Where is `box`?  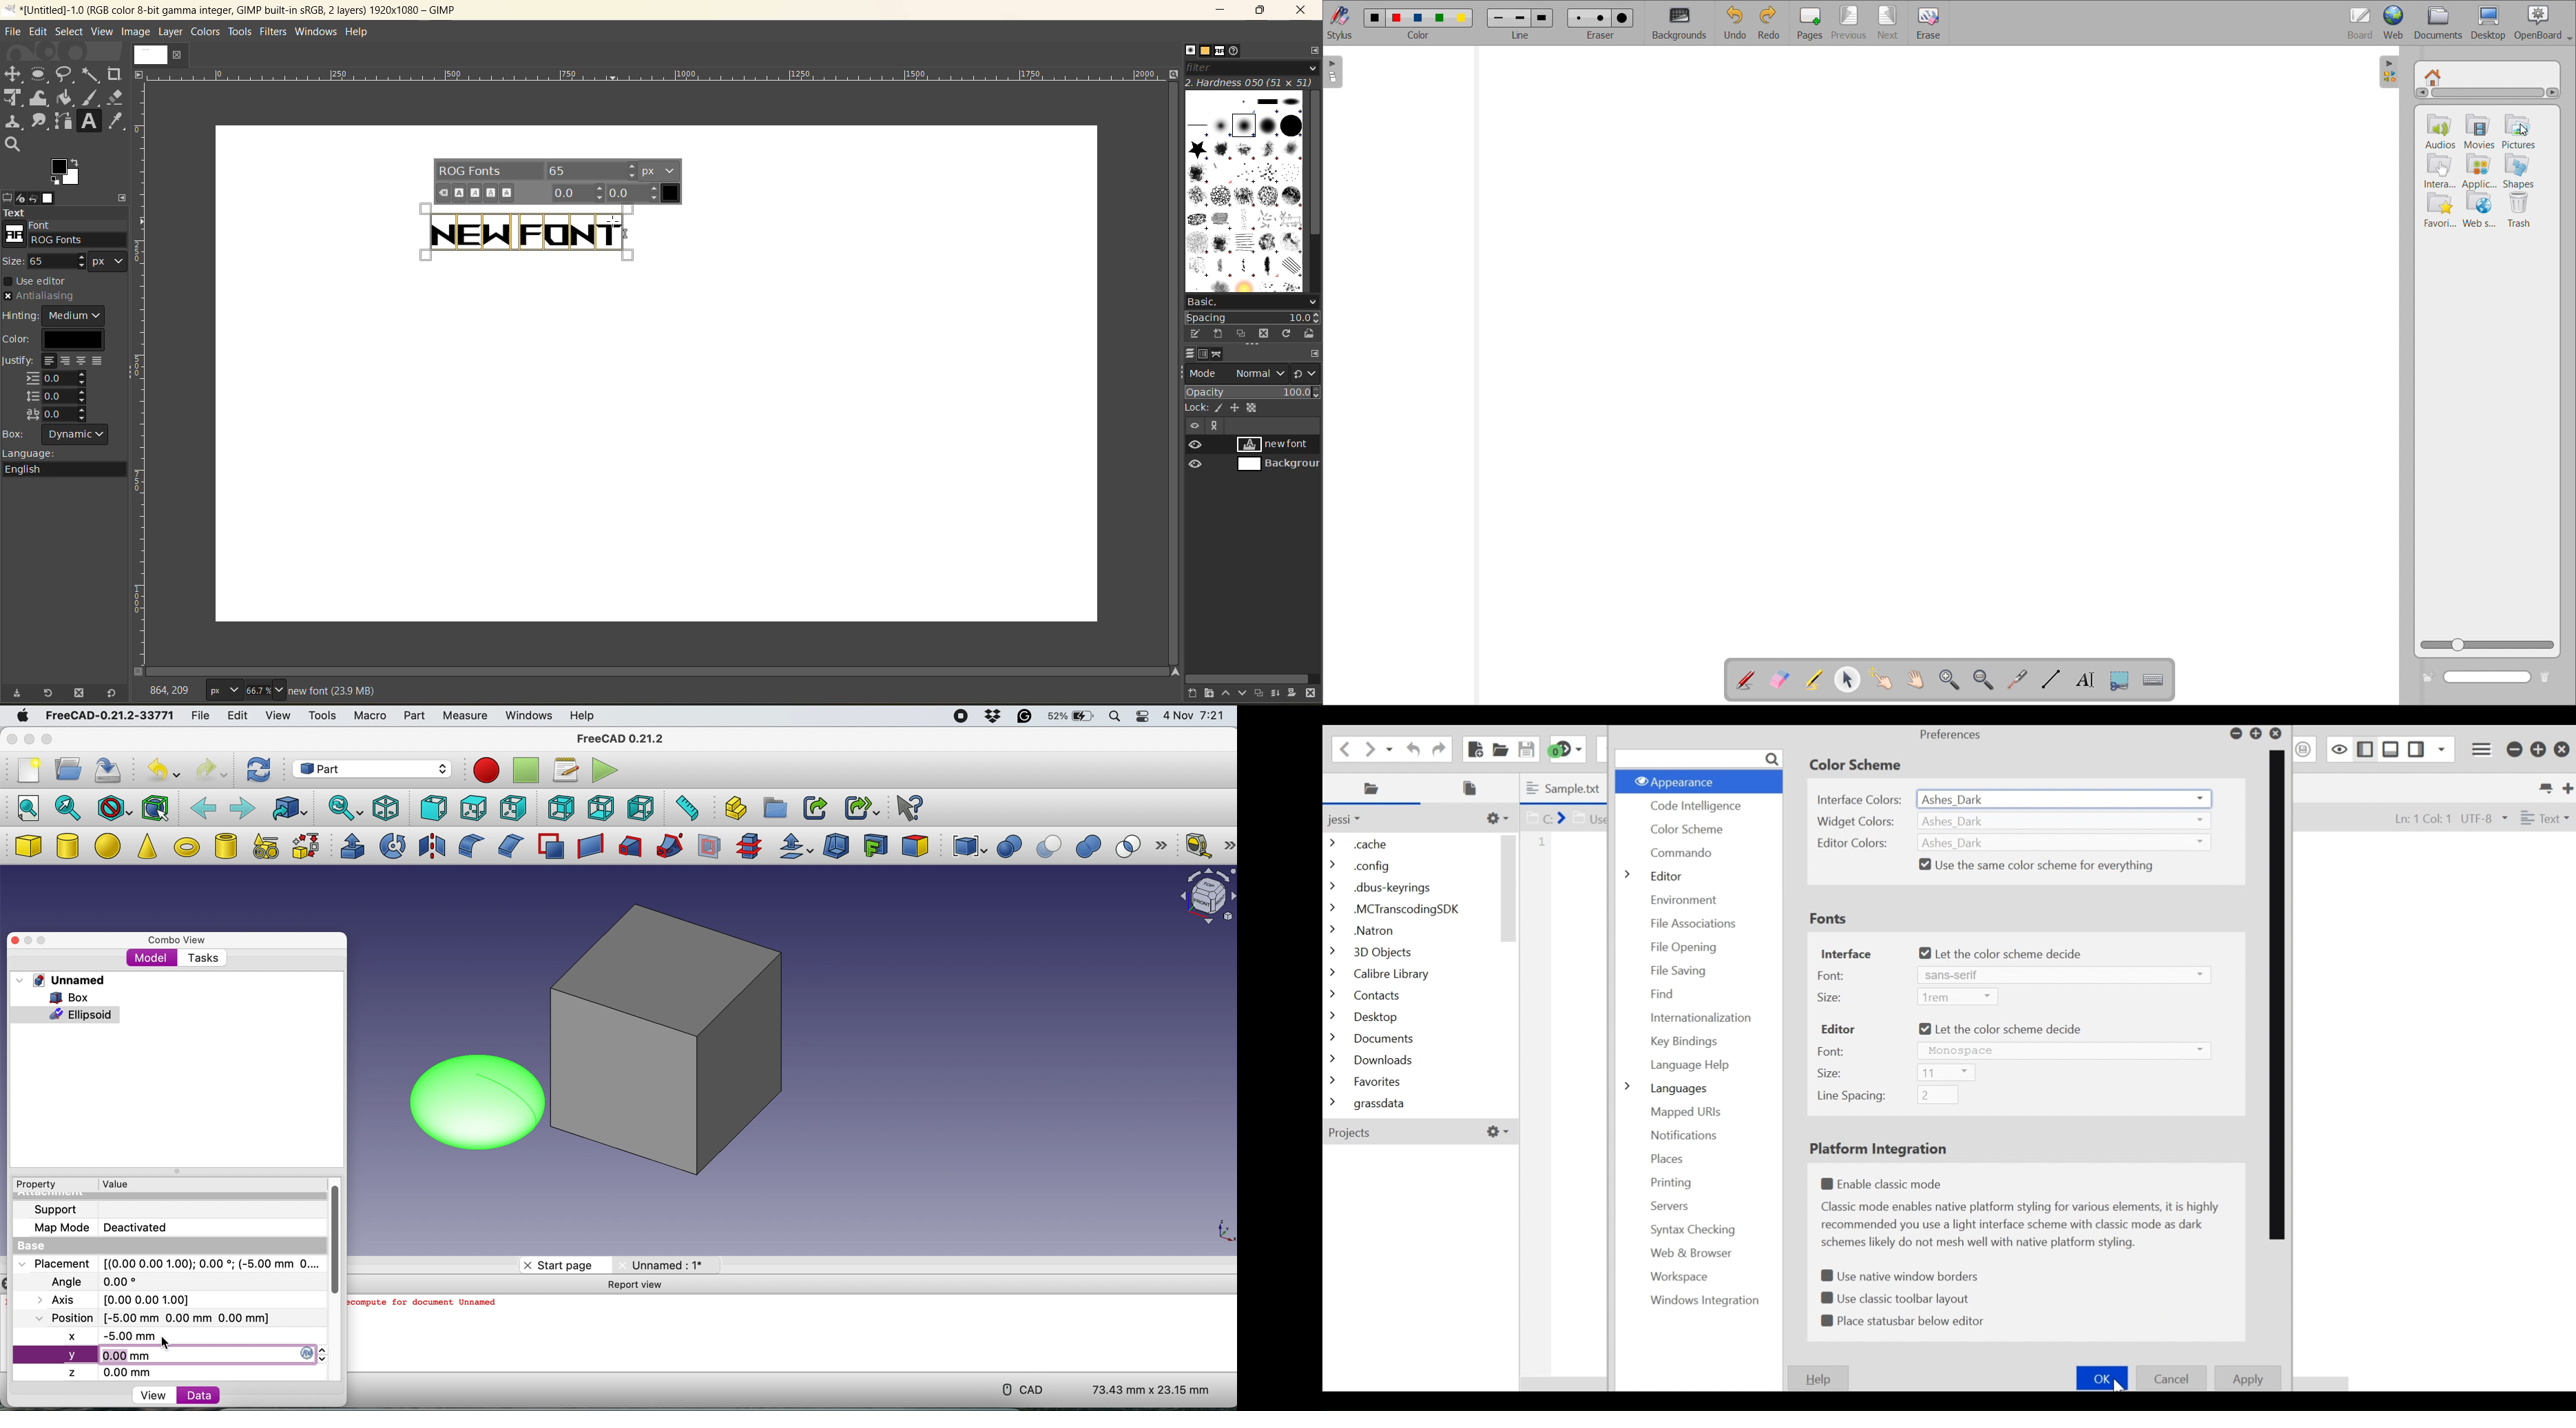 box is located at coordinates (66, 997).